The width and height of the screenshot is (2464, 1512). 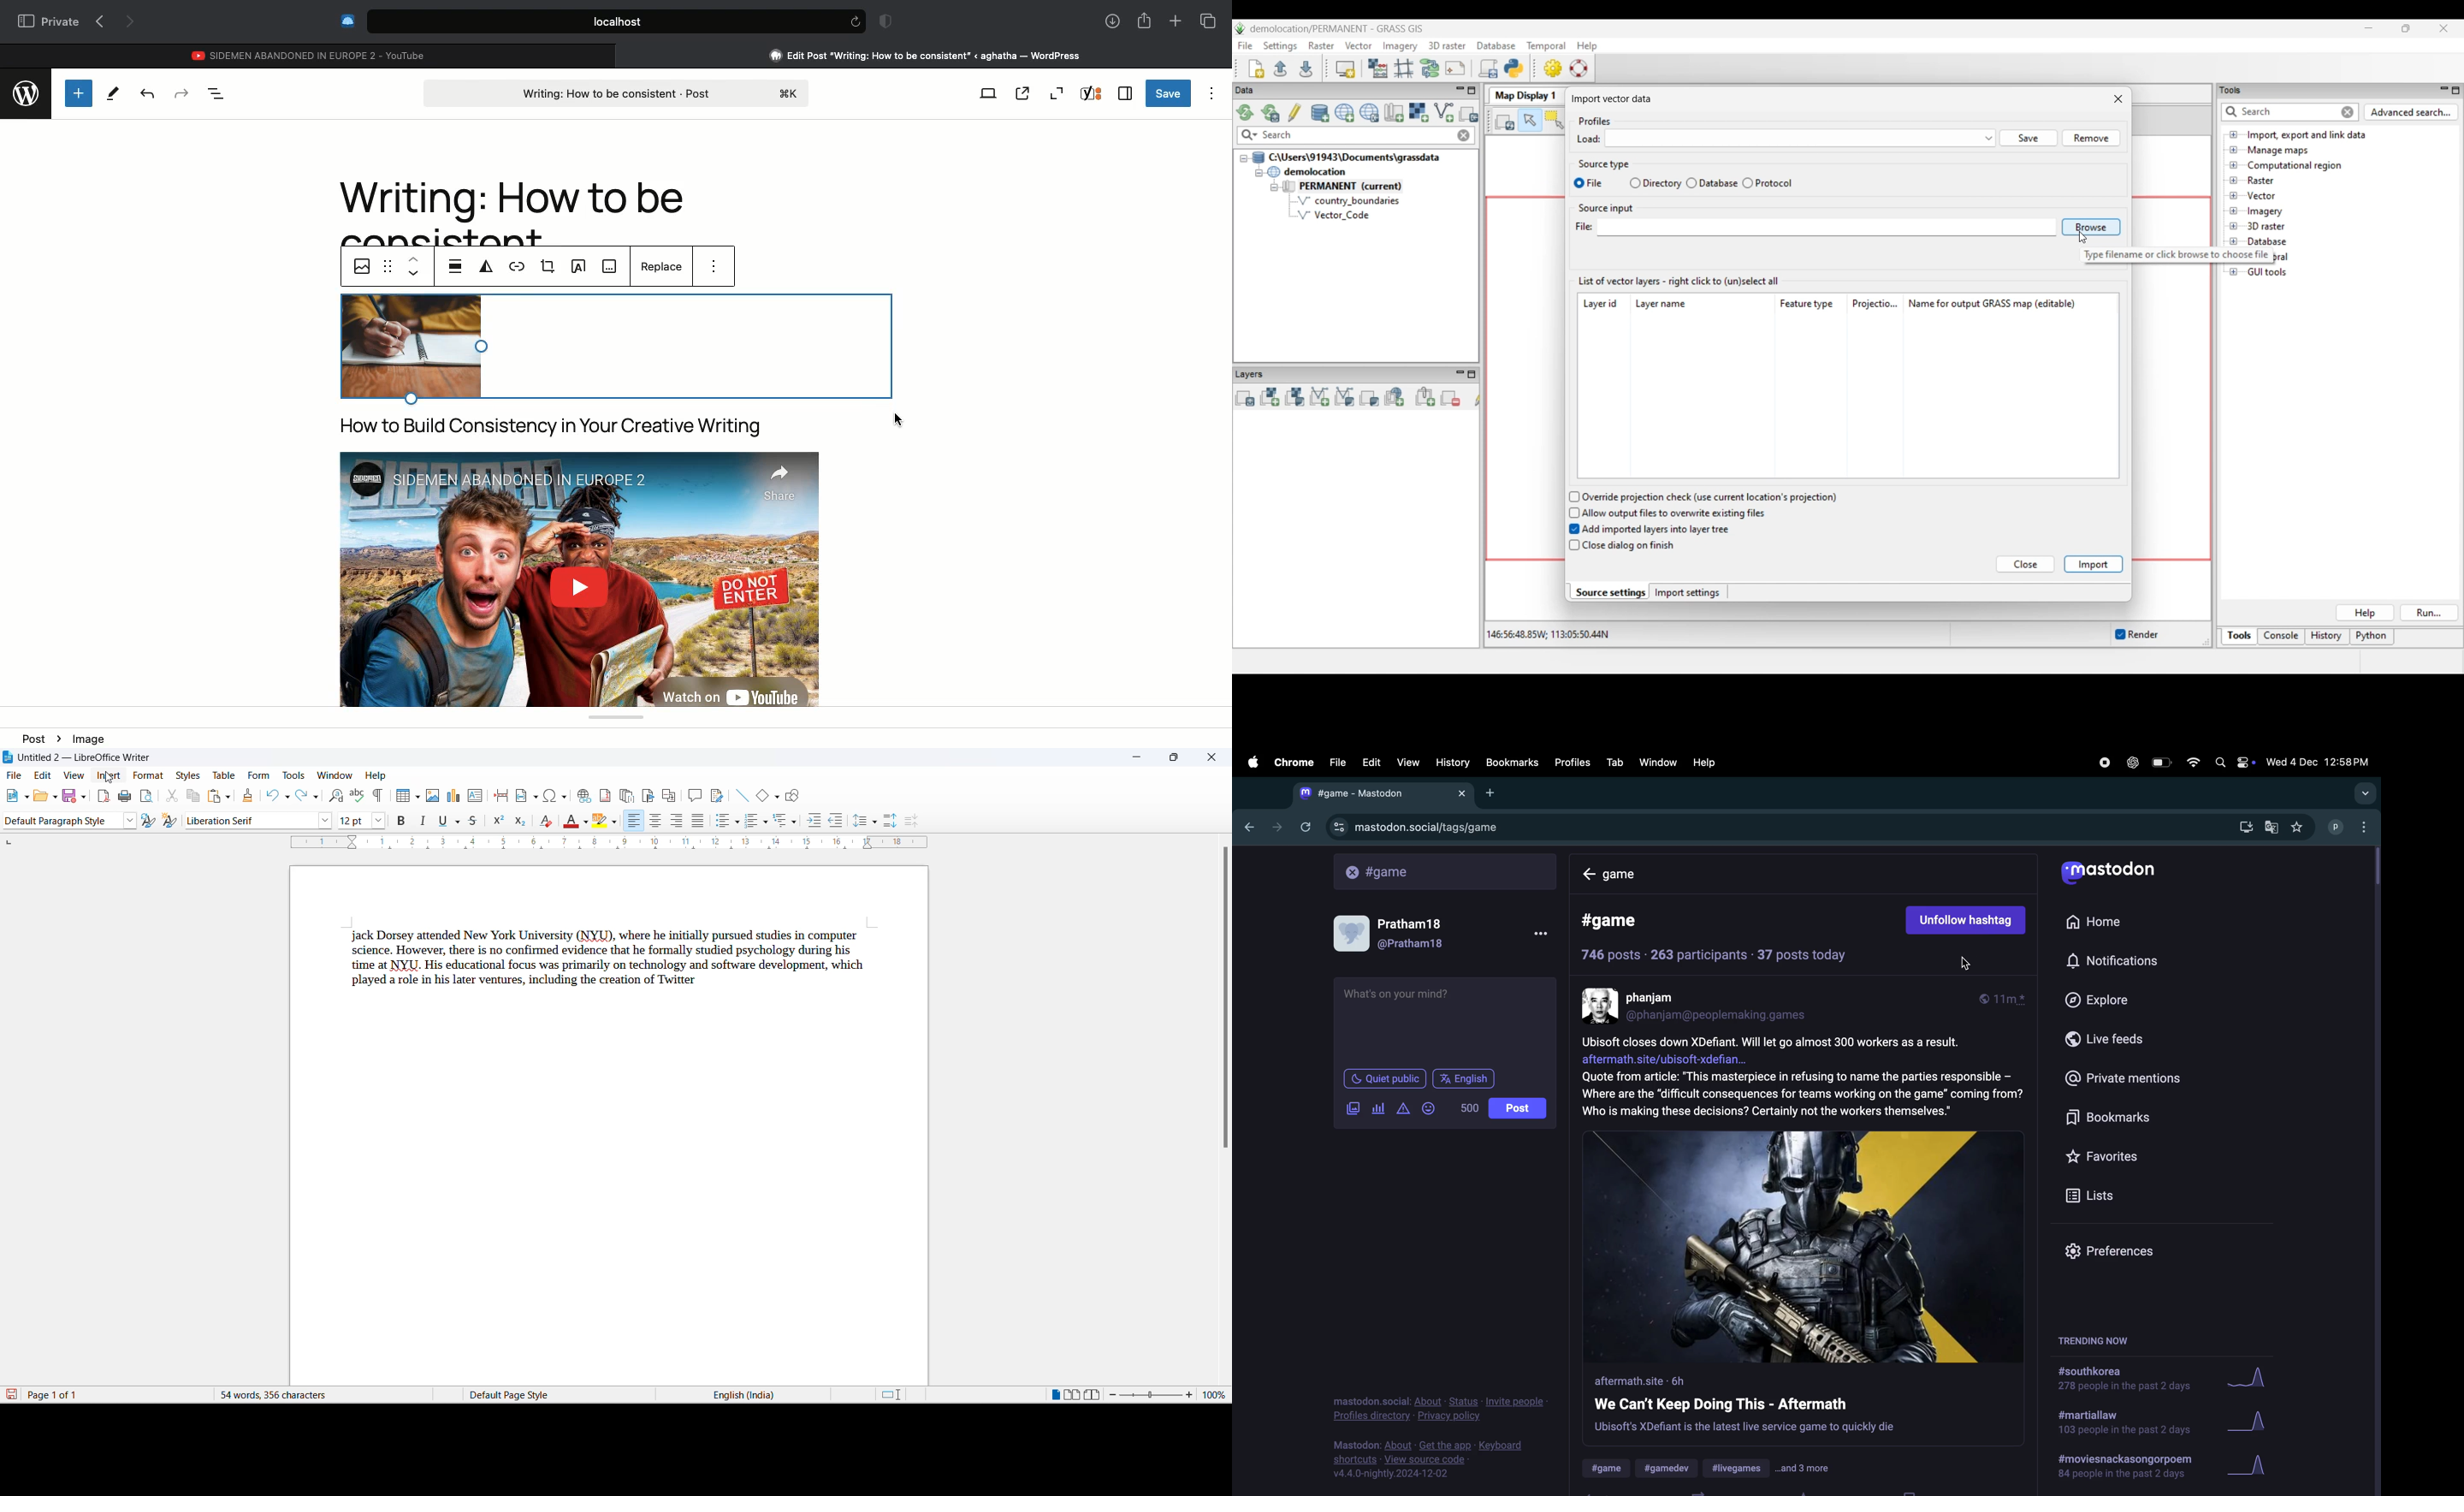 What do you see at coordinates (1615, 761) in the screenshot?
I see `Tab` at bounding box center [1615, 761].